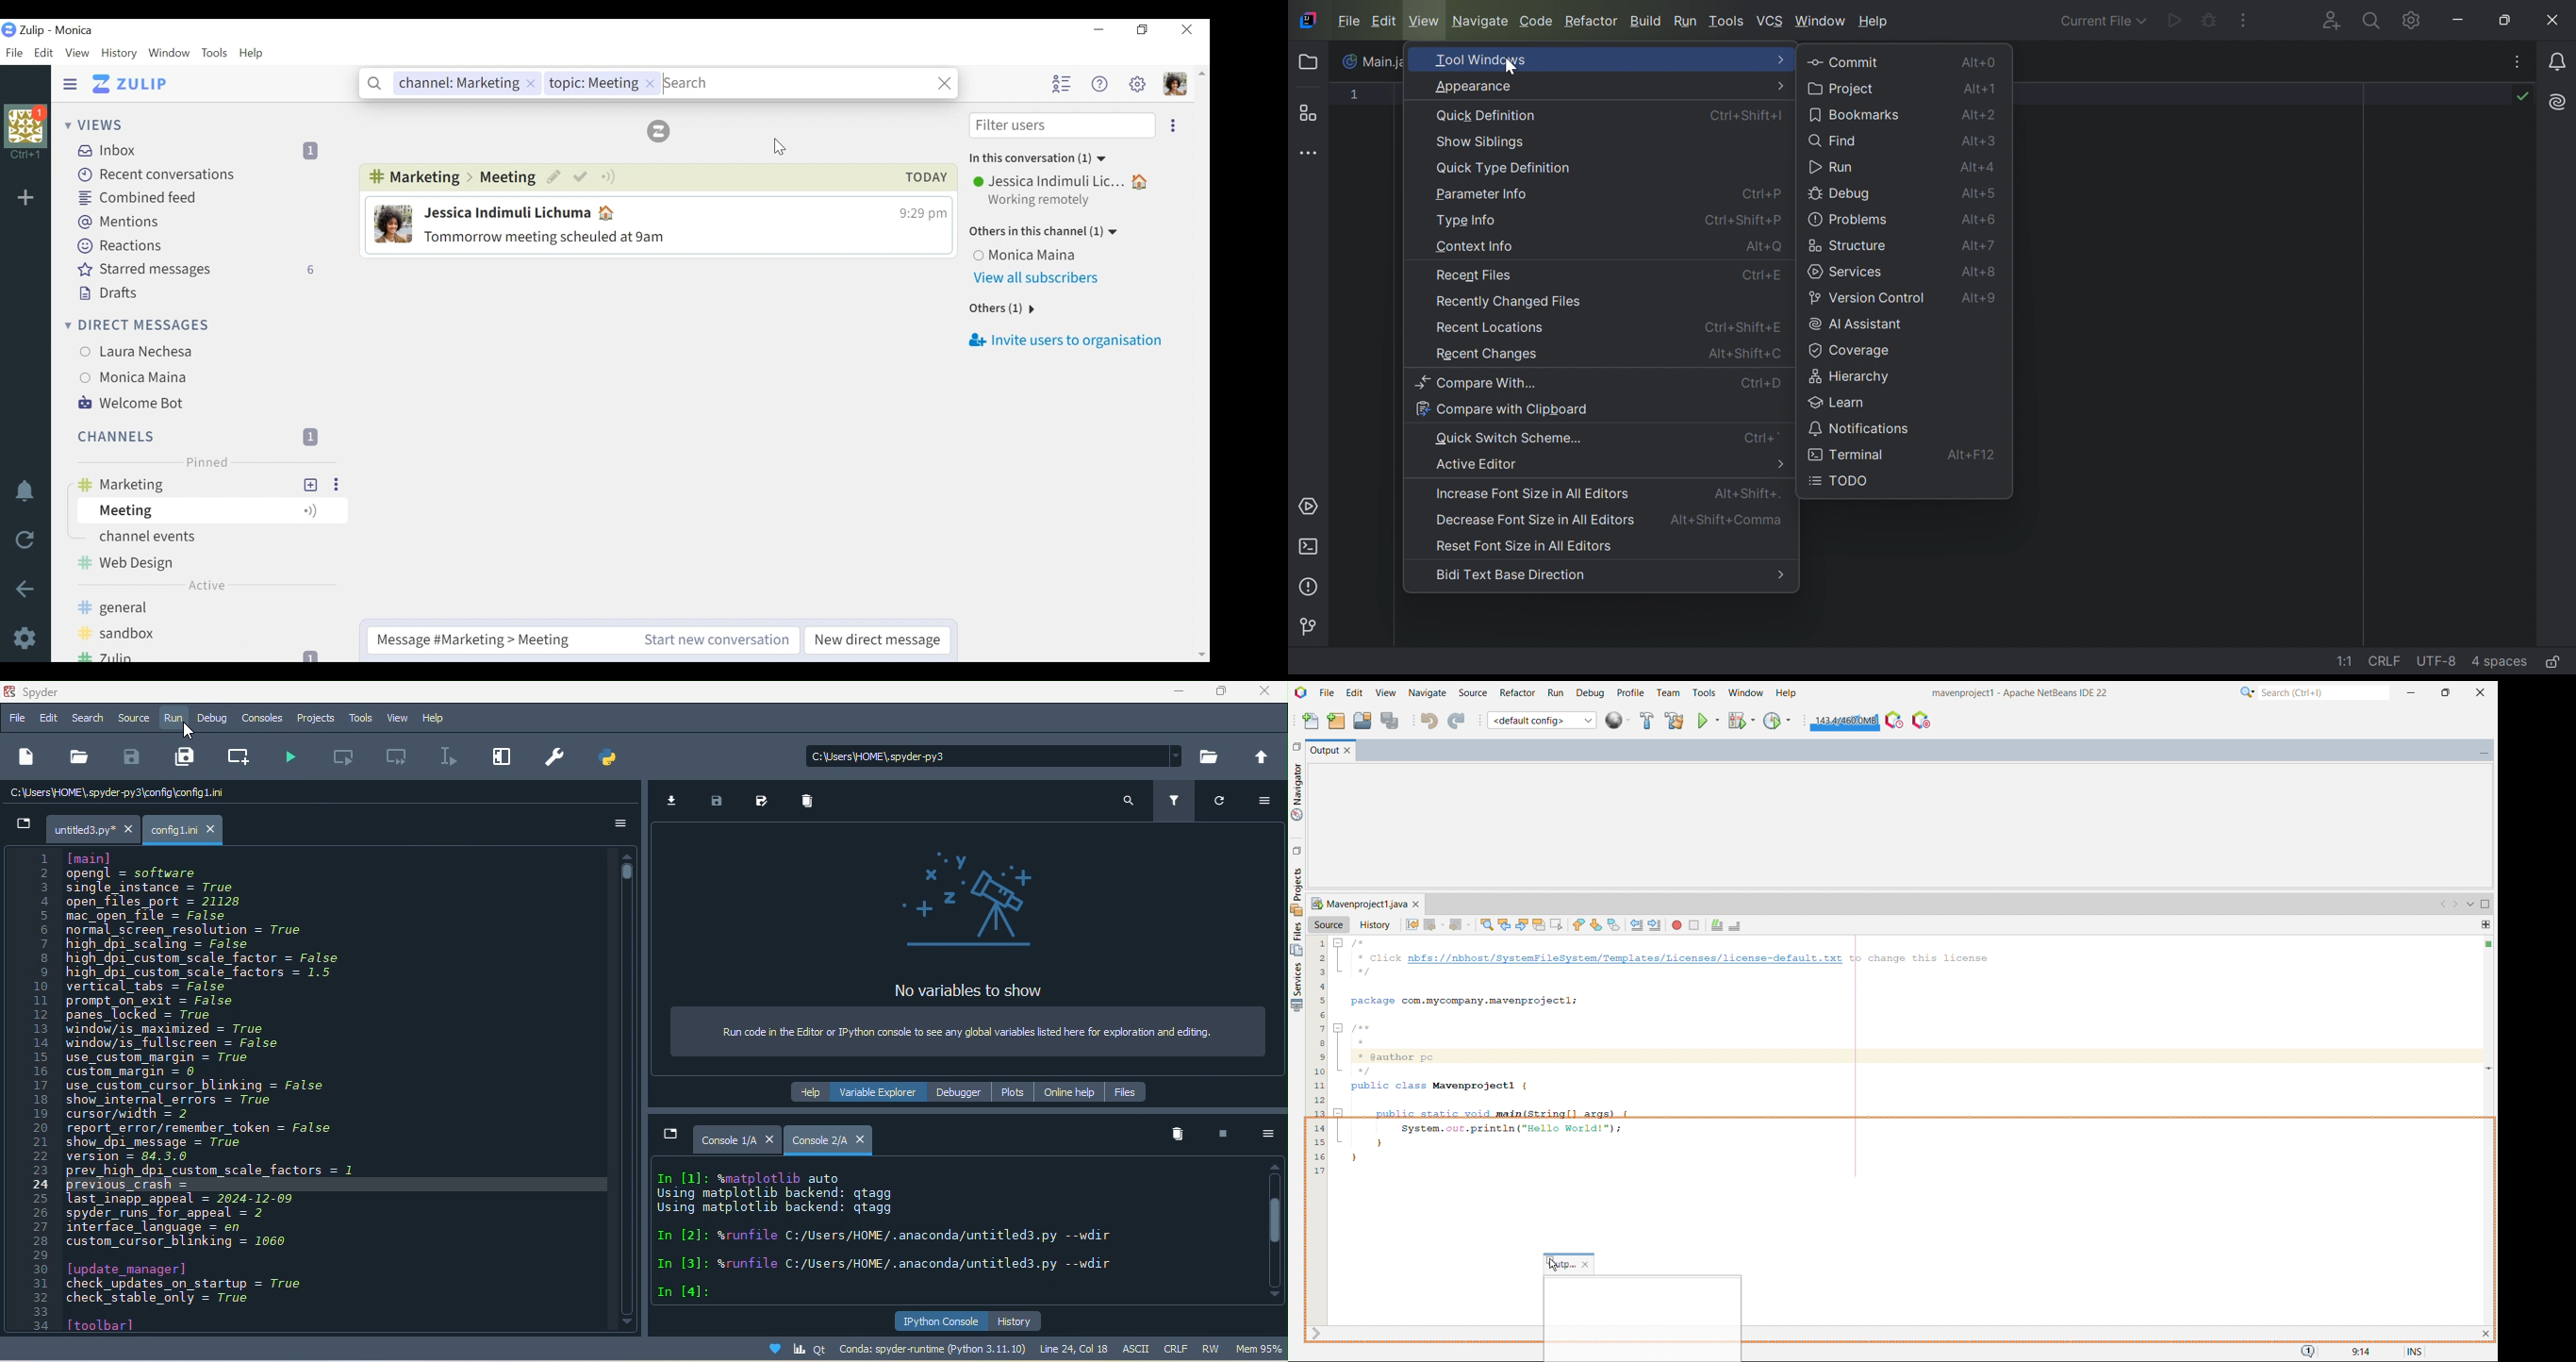 This screenshot has height=1372, width=2576. I want to click on Tommorrow meeting scheuled at 9am, so click(600, 237).